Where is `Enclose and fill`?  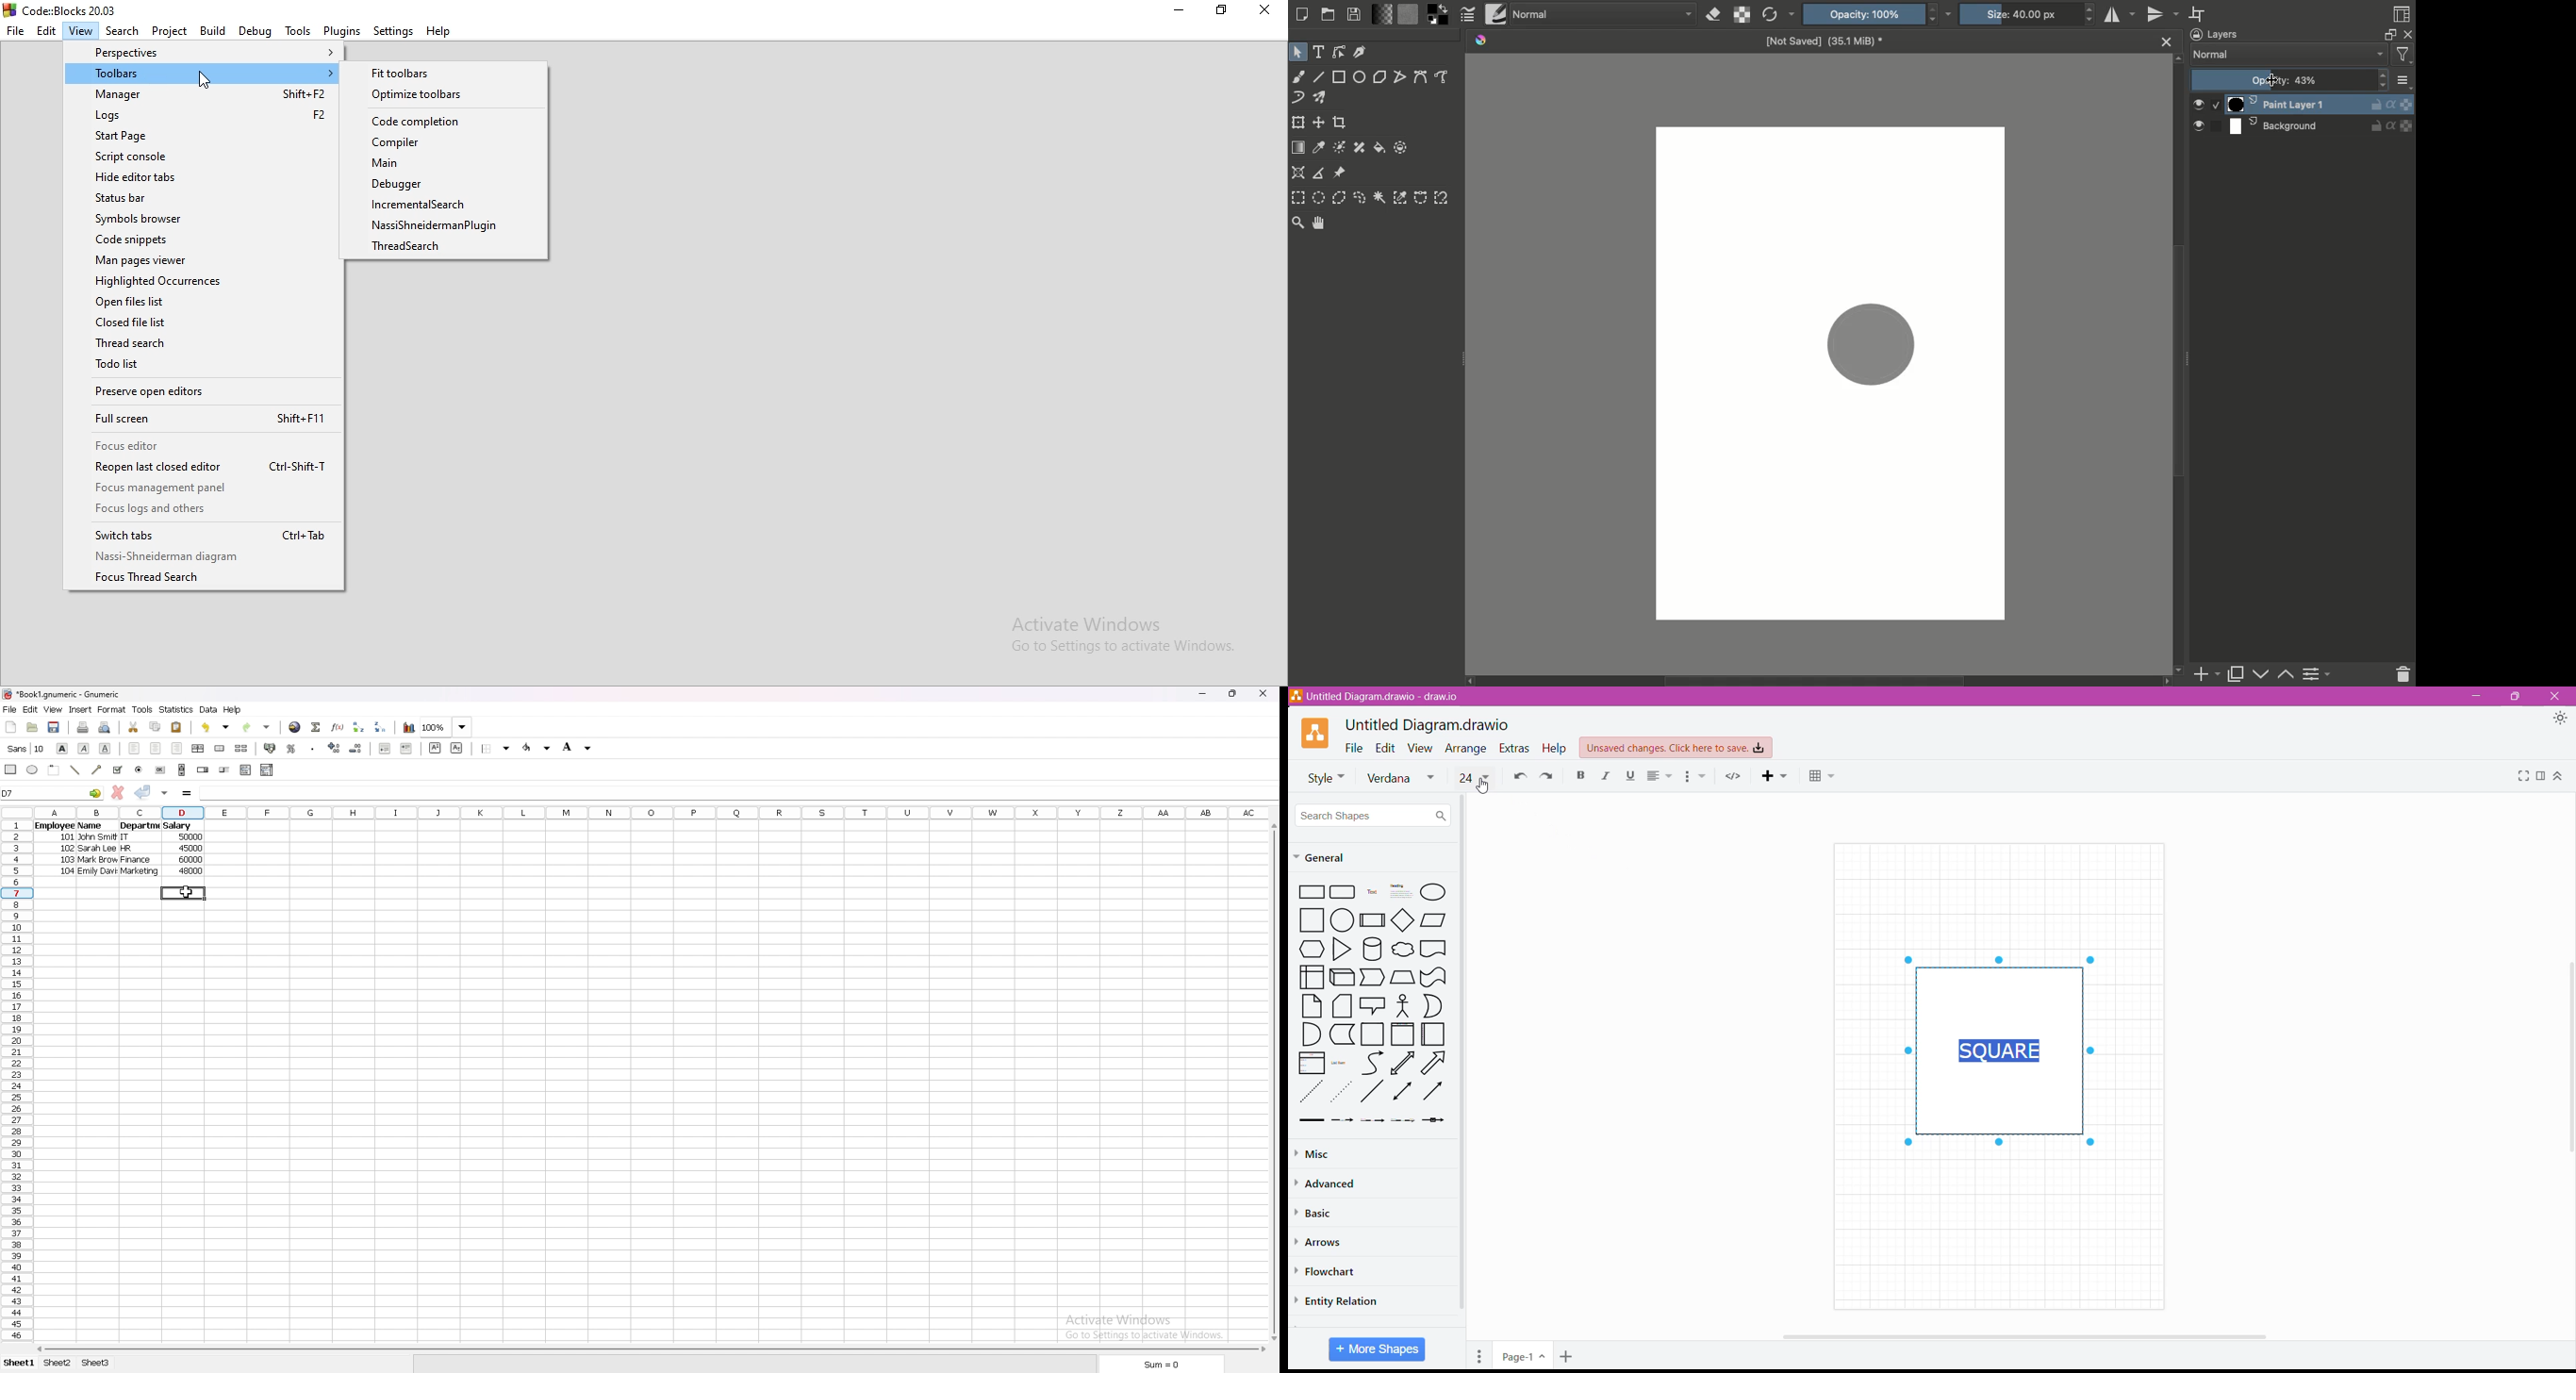 Enclose and fill is located at coordinates (1402, 148).